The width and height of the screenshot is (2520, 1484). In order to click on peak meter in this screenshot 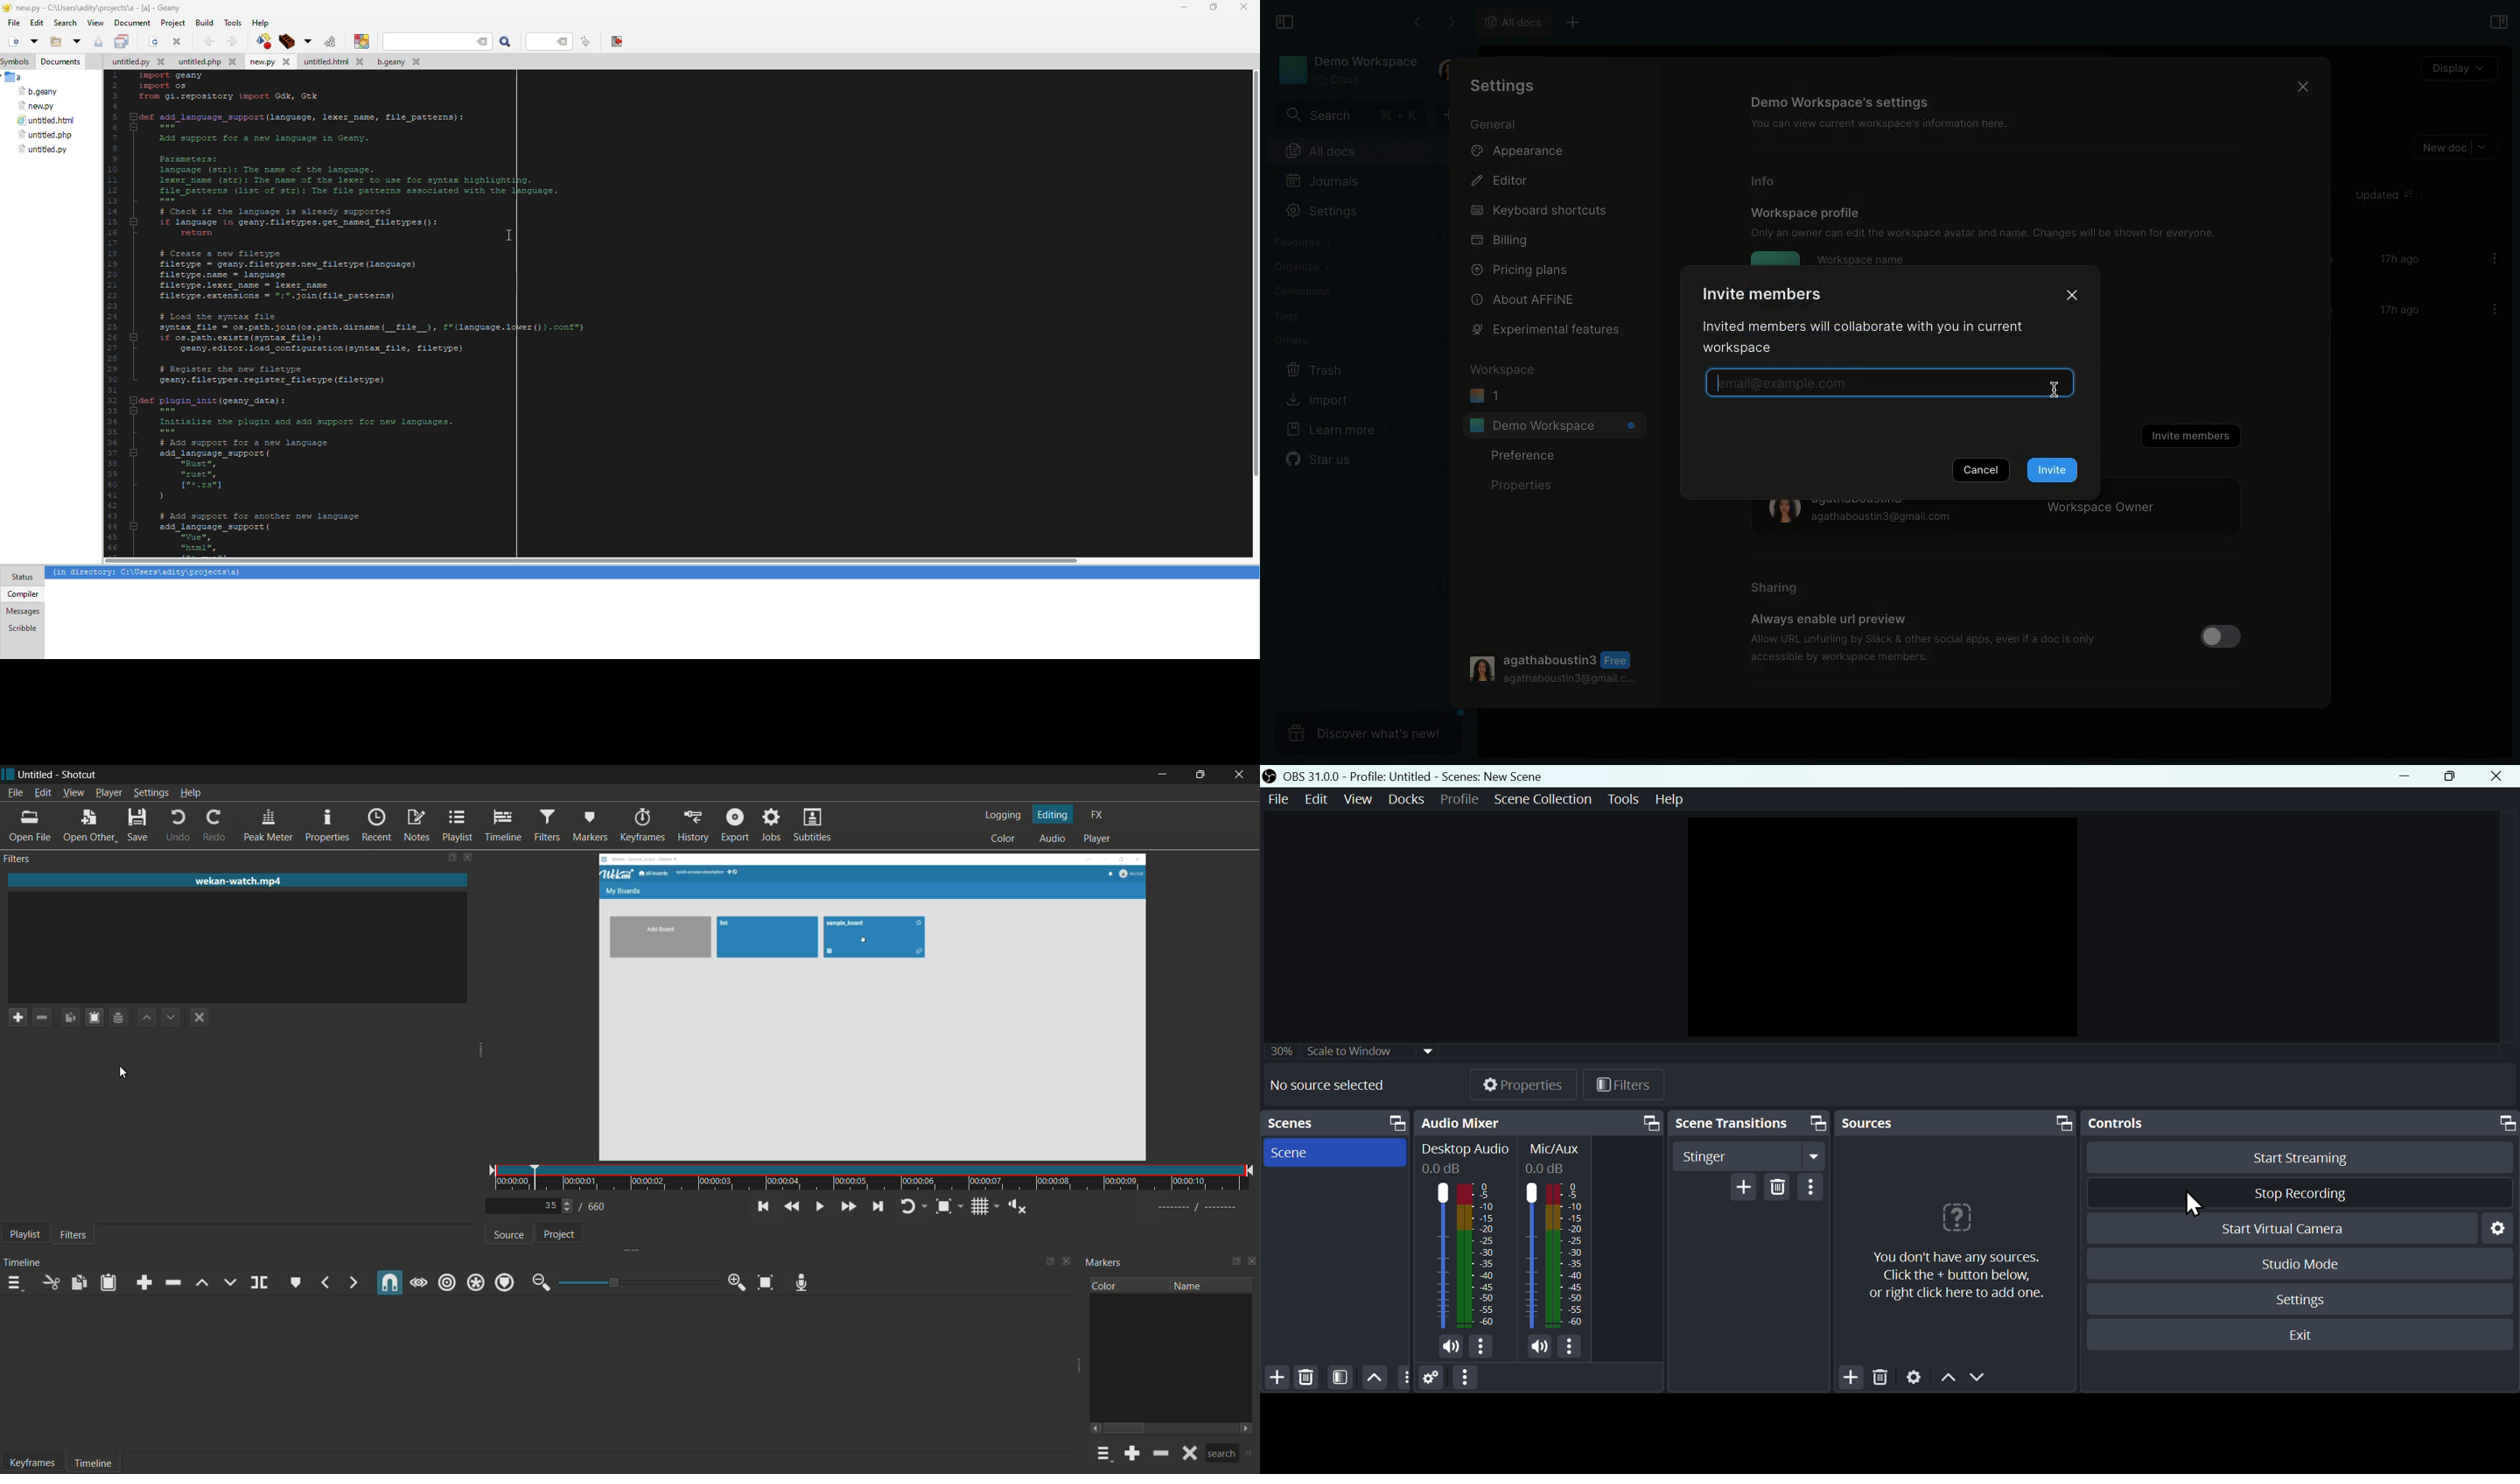, I will do `click(269, 827)`.